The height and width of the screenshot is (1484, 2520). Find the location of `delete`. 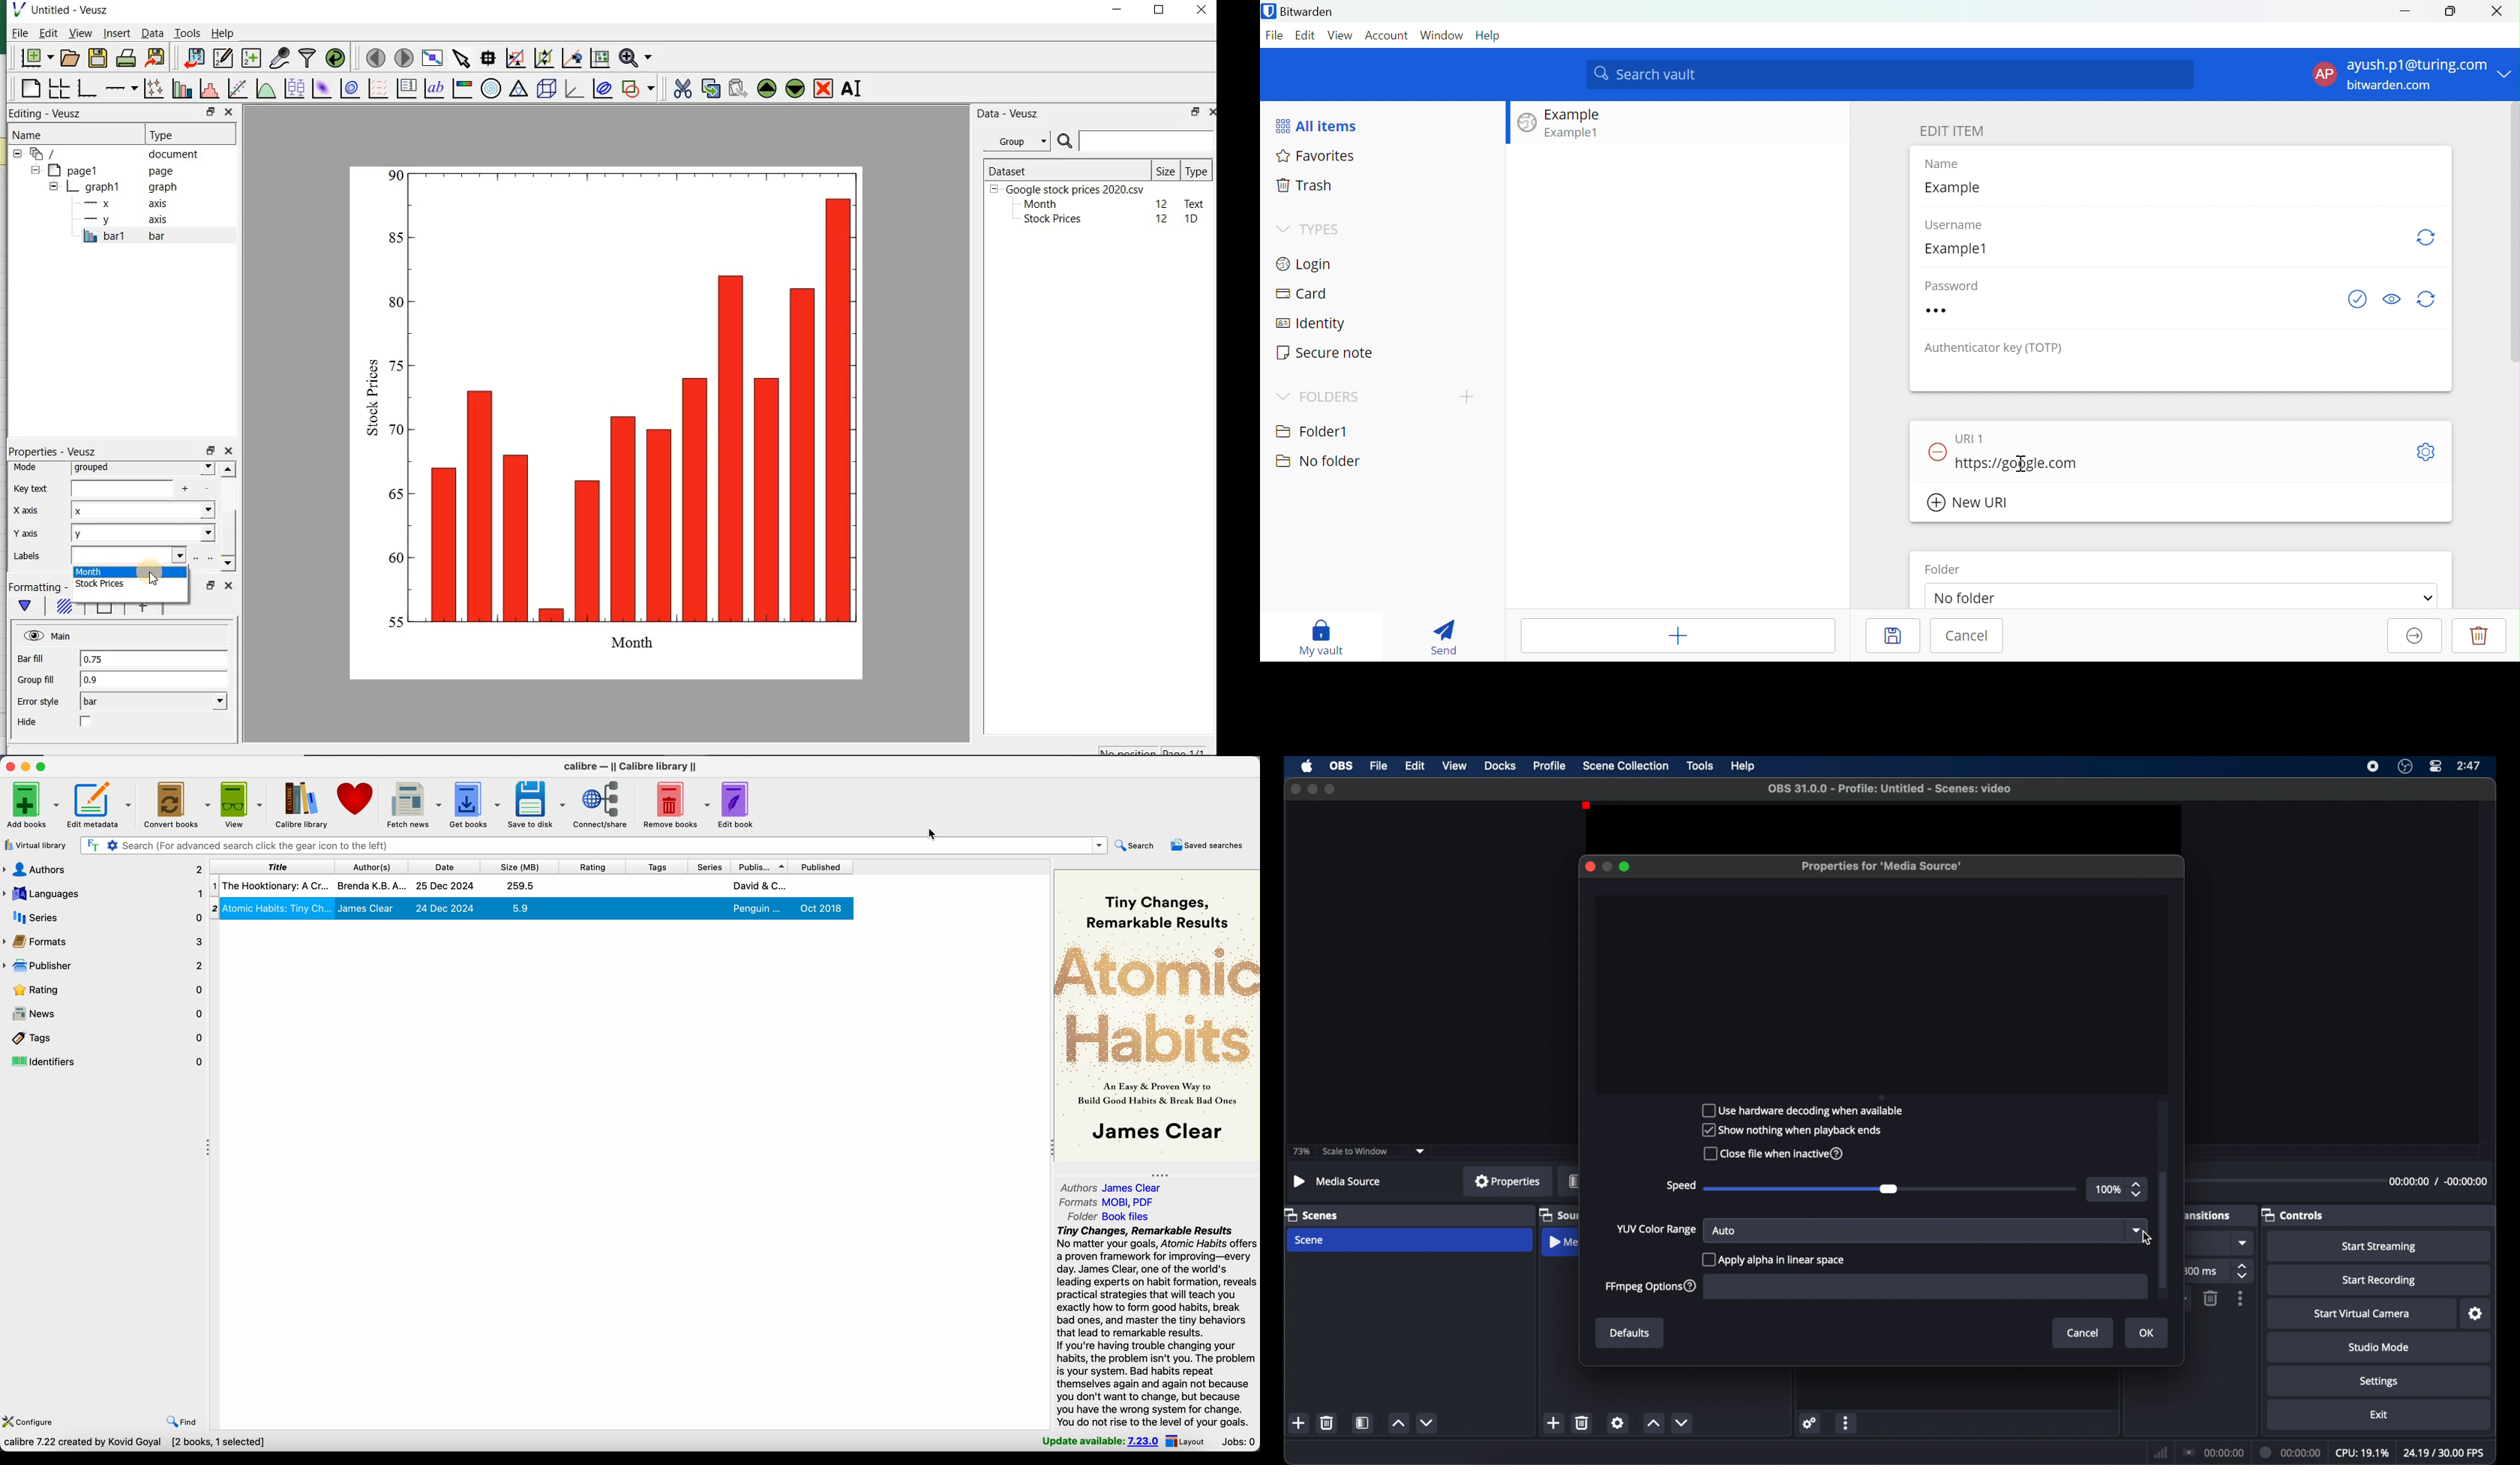

delete is located at coordinates (1582, 1422).